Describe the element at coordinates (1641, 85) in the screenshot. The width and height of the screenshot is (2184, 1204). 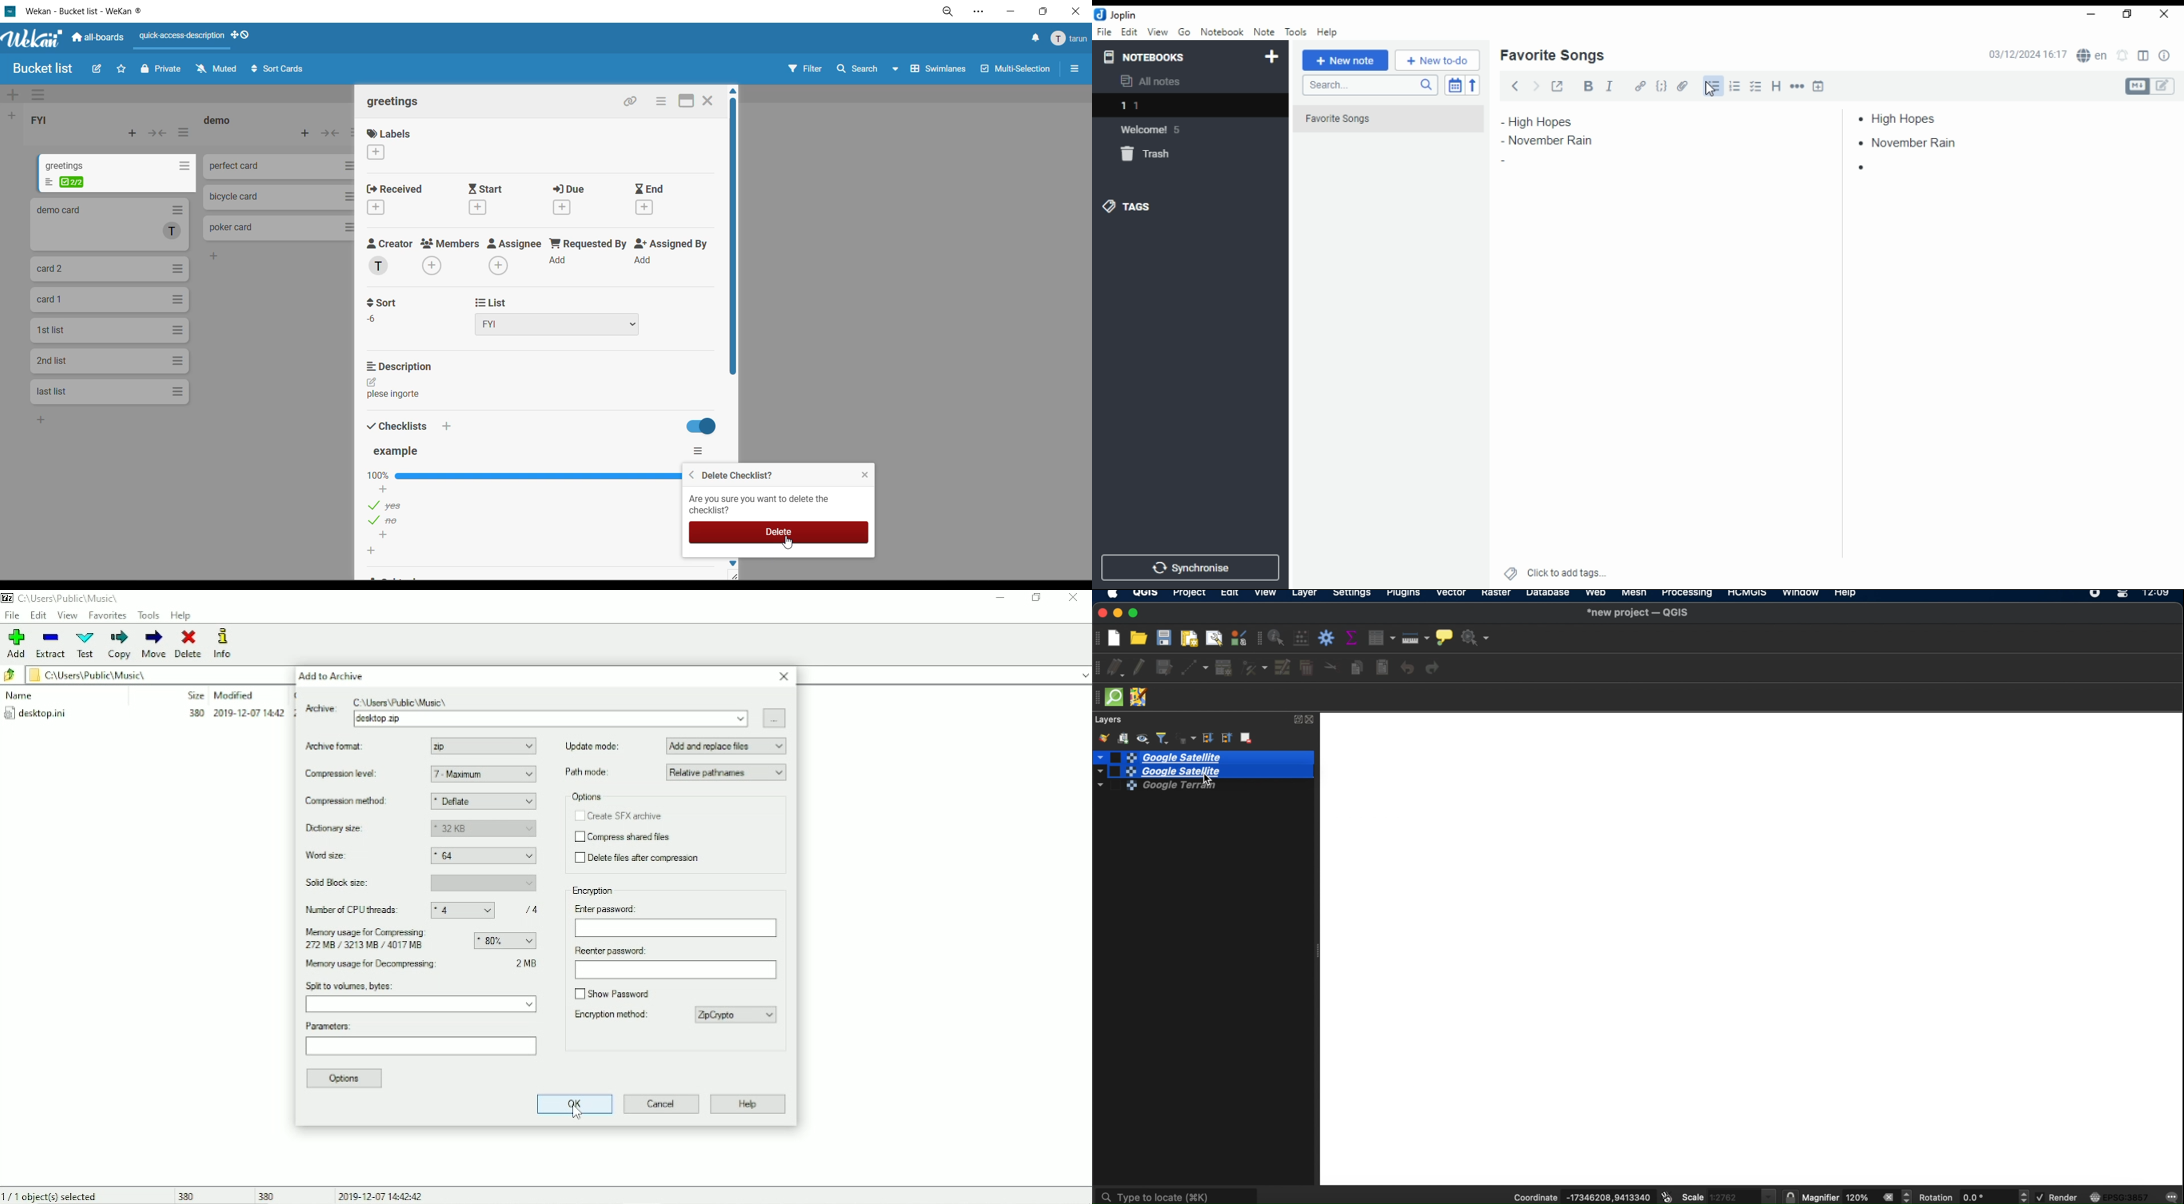
I see `hyperlink` at that location.